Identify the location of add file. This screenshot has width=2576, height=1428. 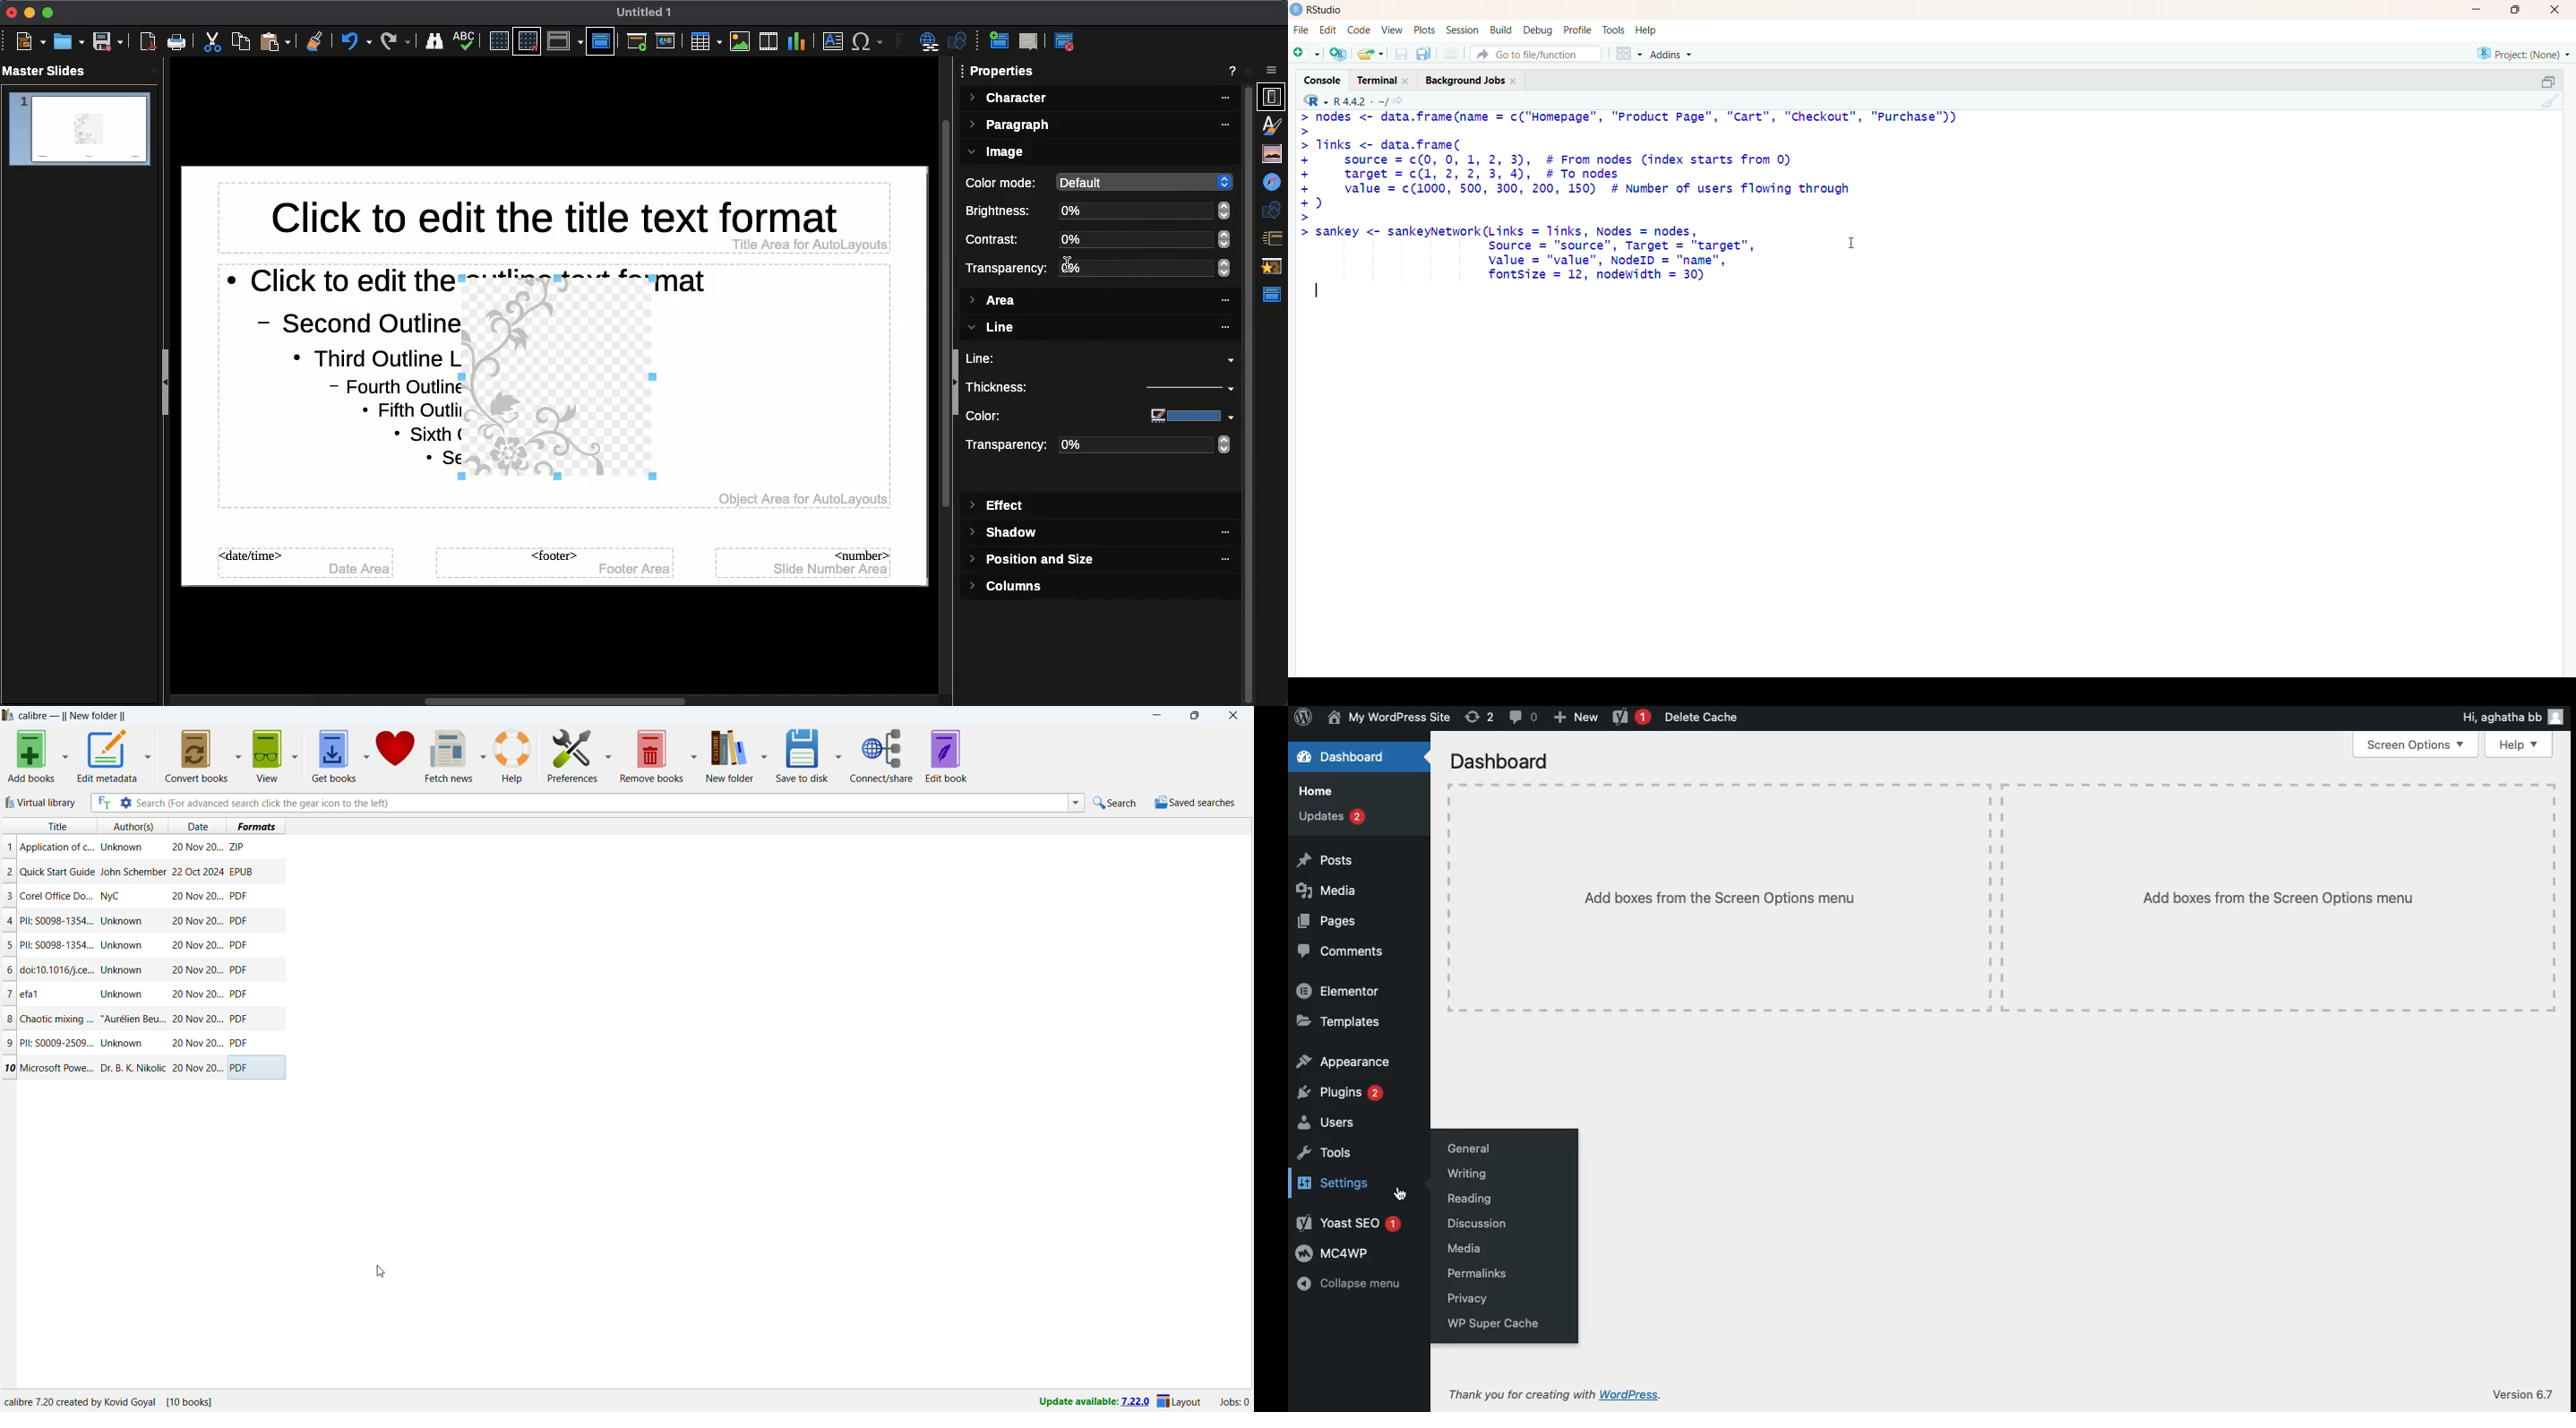
(1339, 55).